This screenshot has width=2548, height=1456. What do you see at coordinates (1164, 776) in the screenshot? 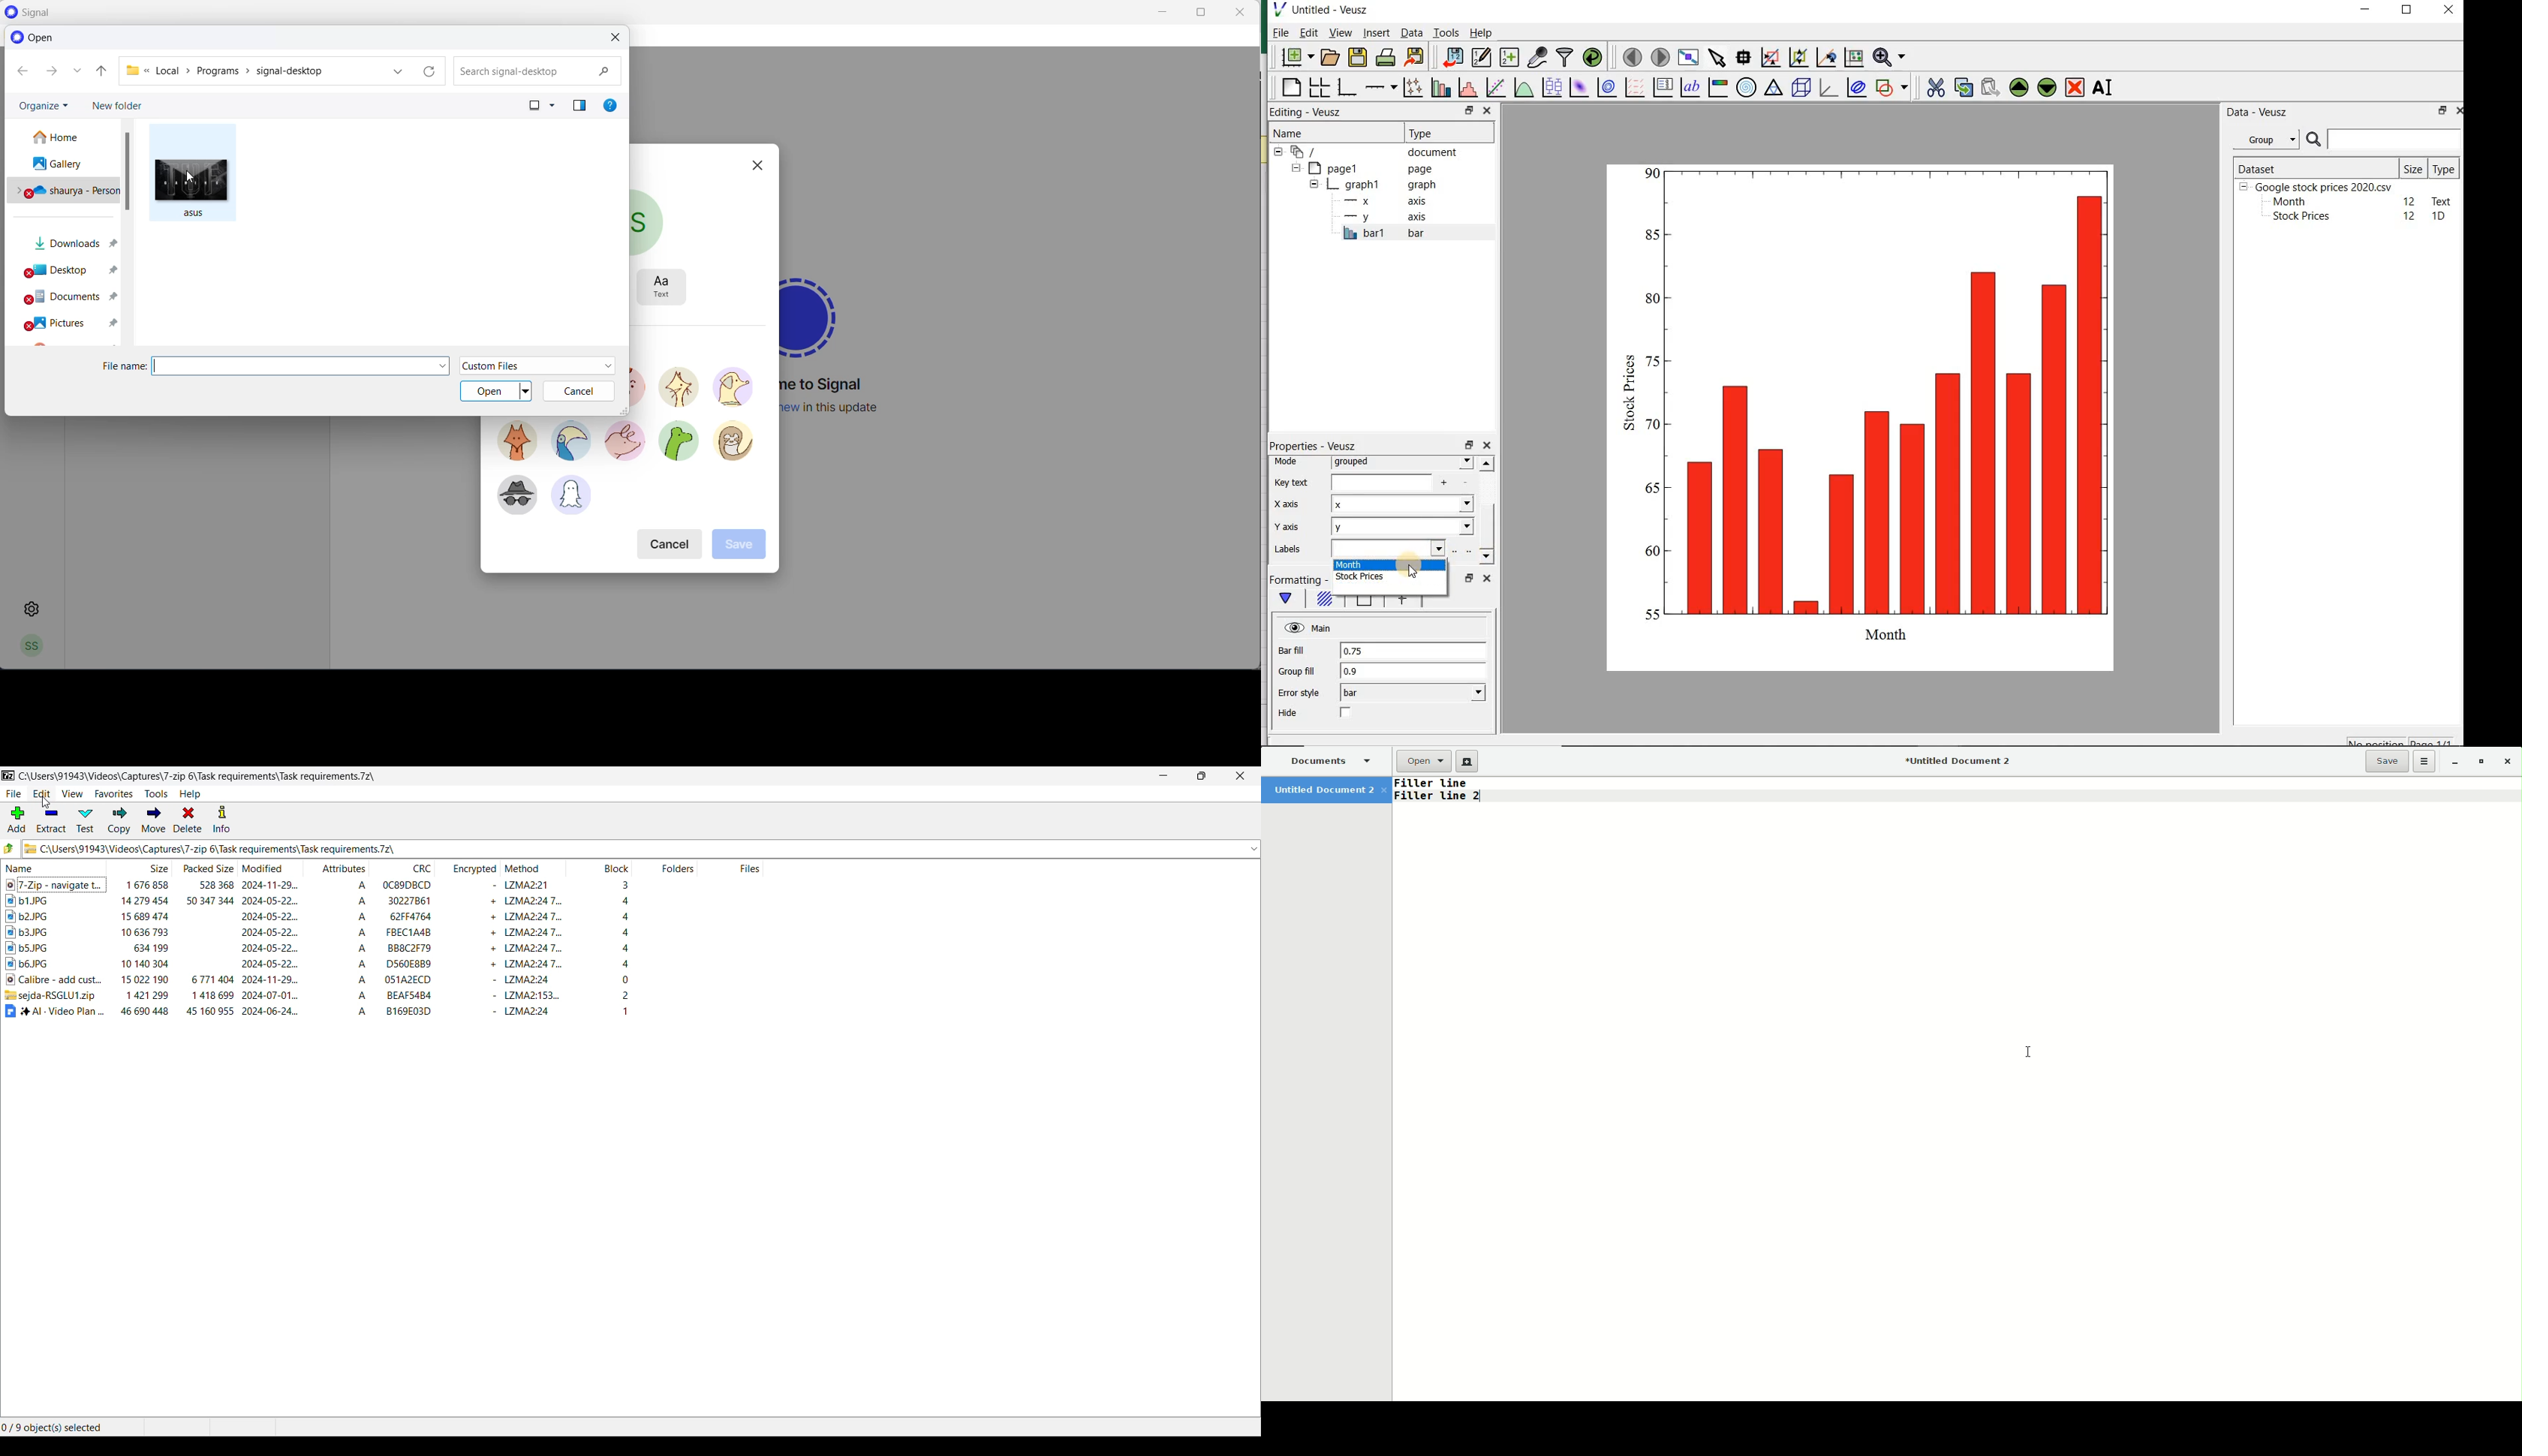
I see `Minimize` at bounding box center [1164, 776].